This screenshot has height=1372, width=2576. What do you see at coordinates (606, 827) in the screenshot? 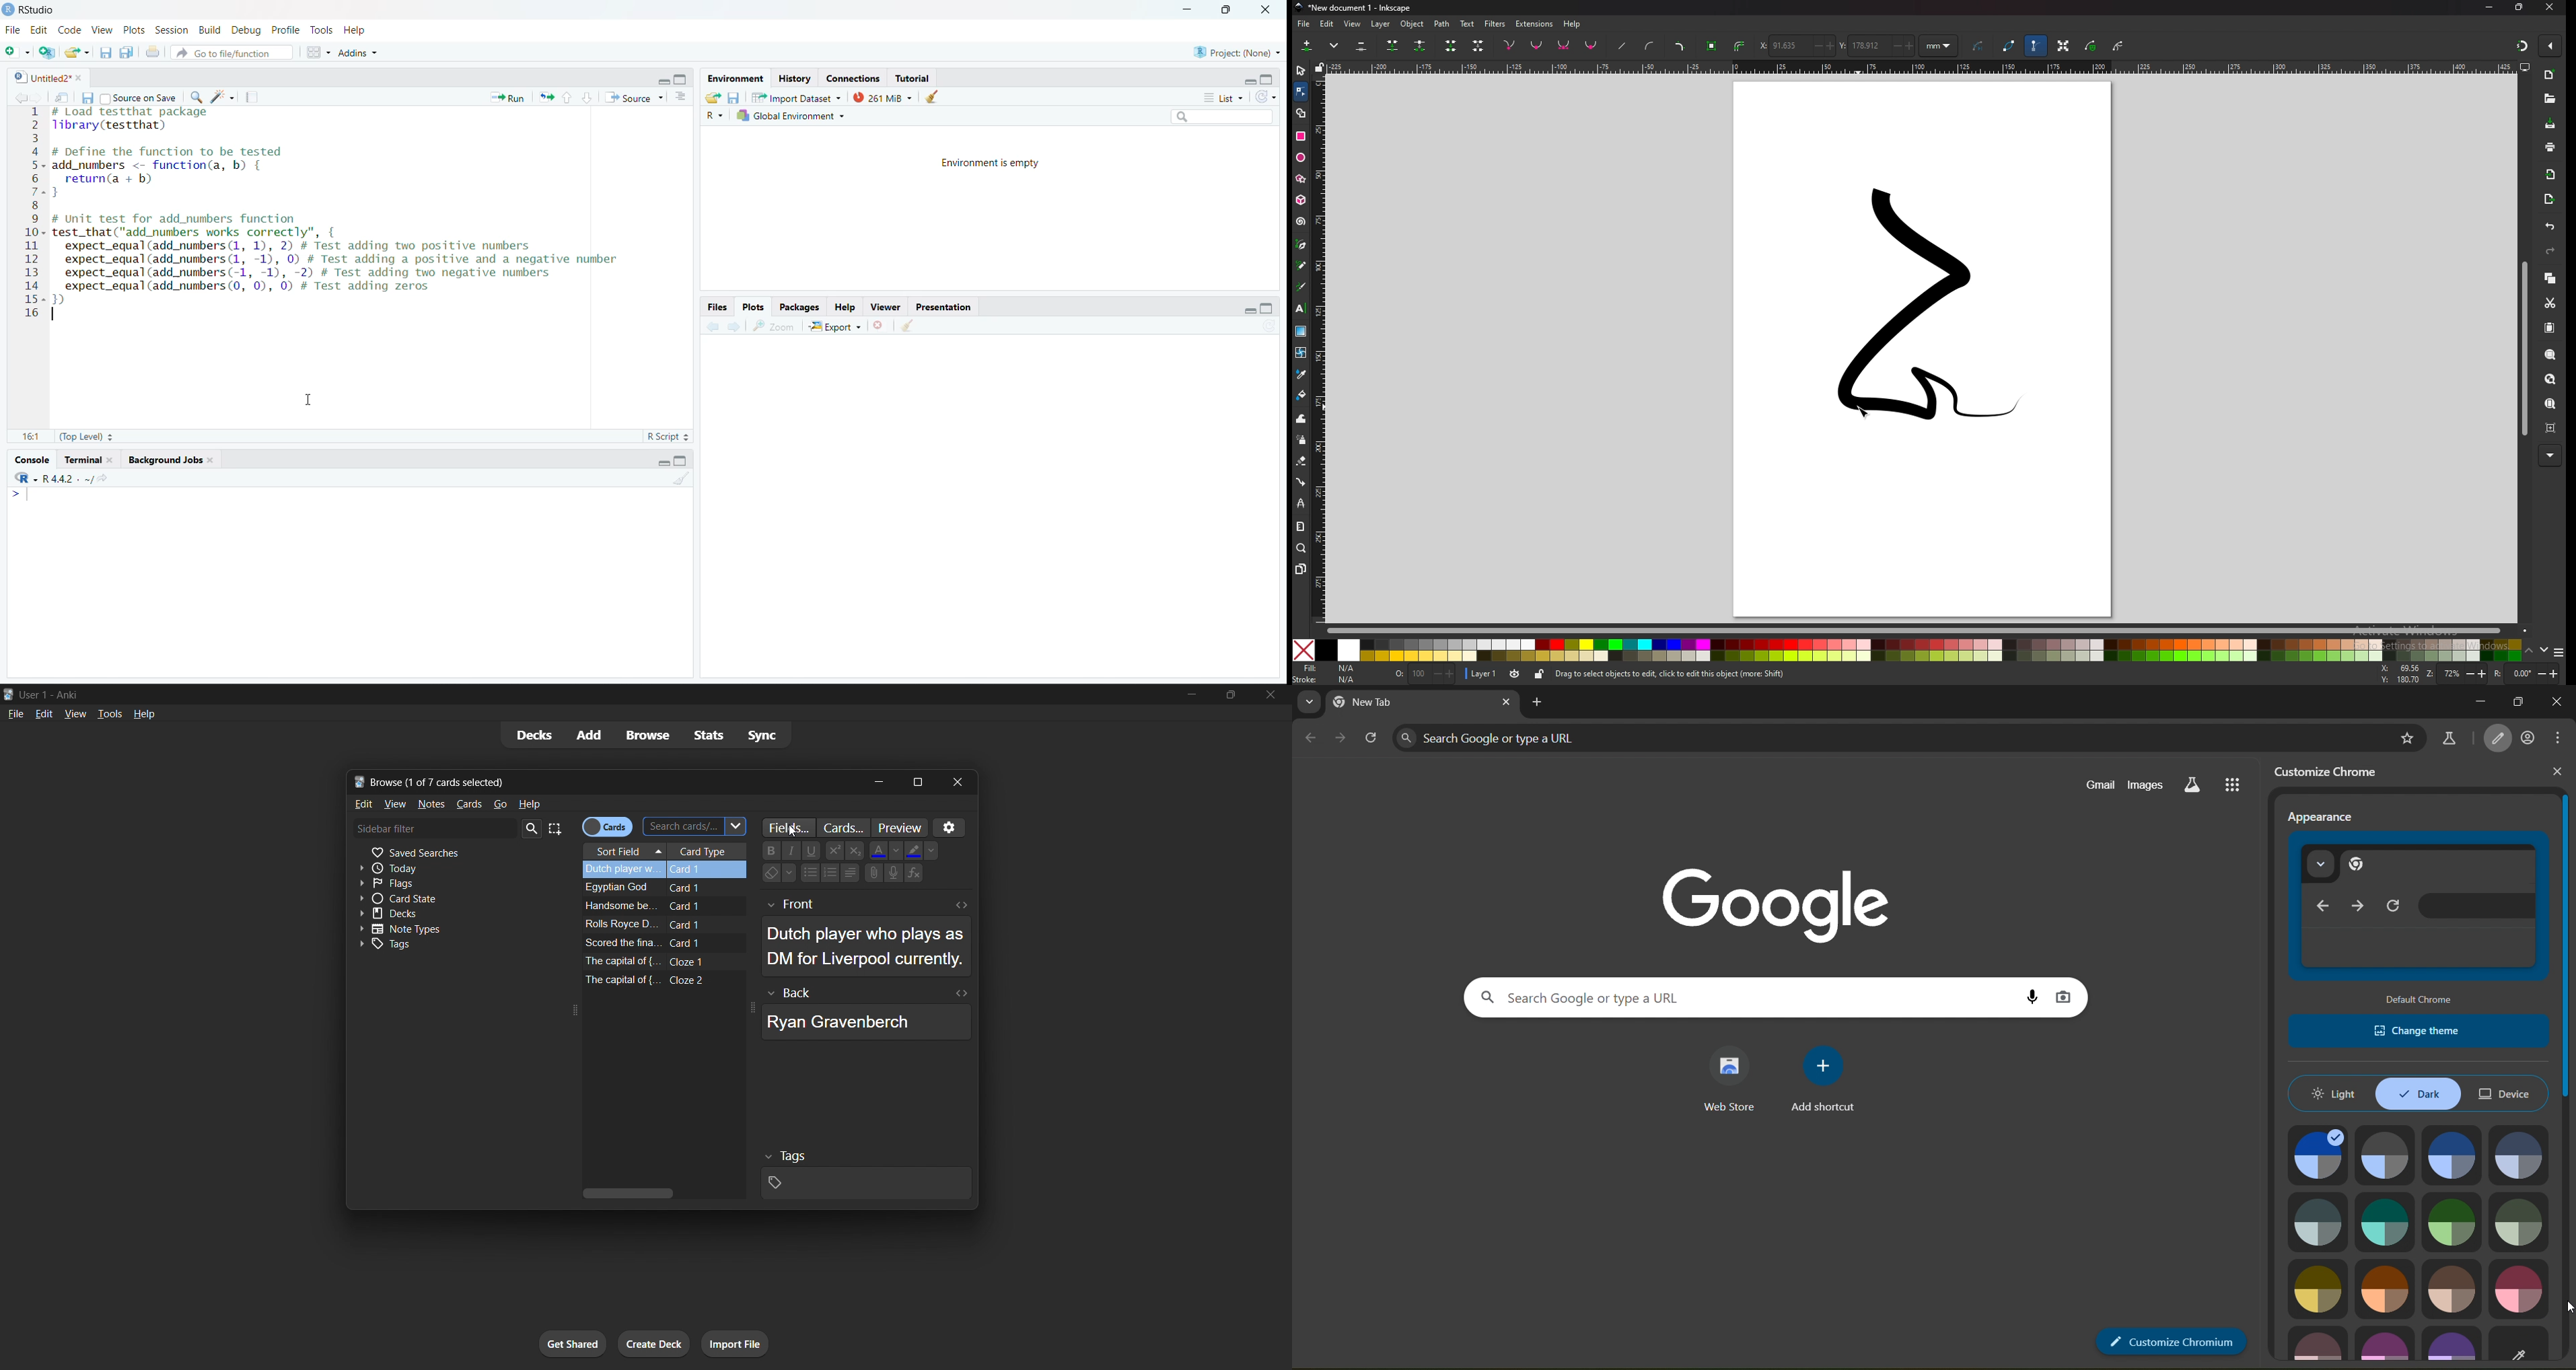
I see `cards/notes toggle` at bounding box center [606, 827].